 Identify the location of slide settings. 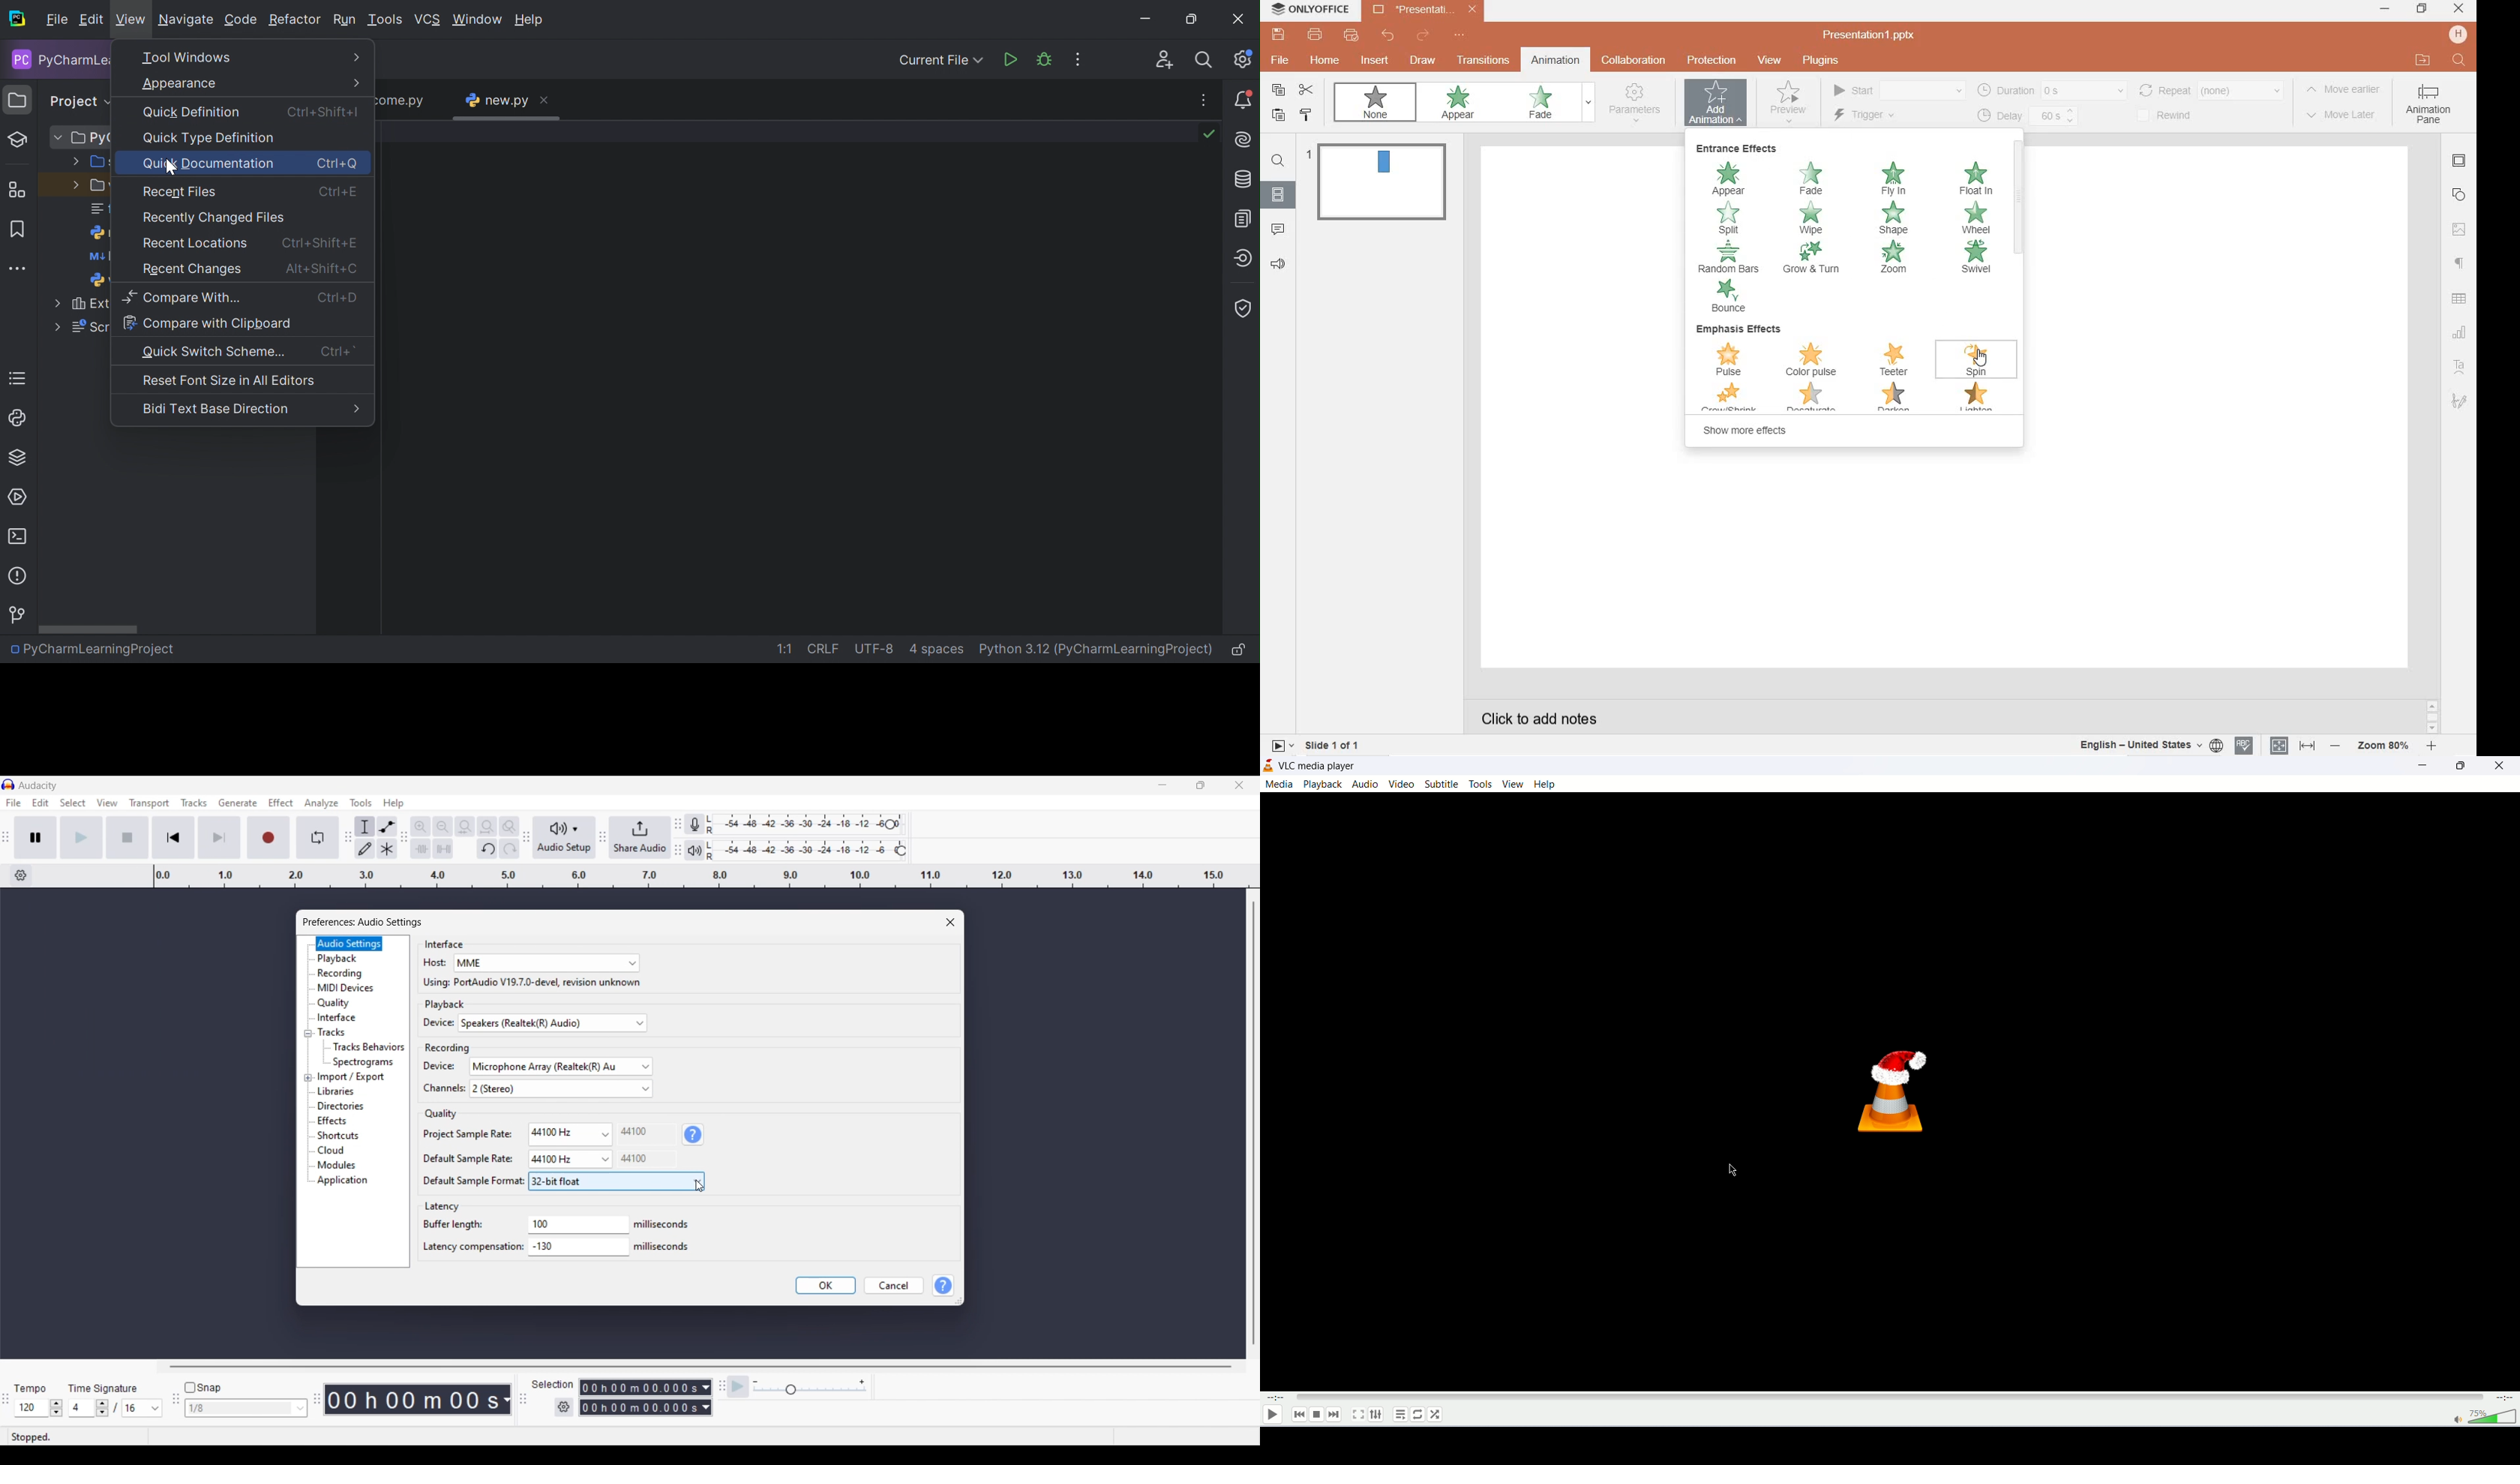
(2460, 162).